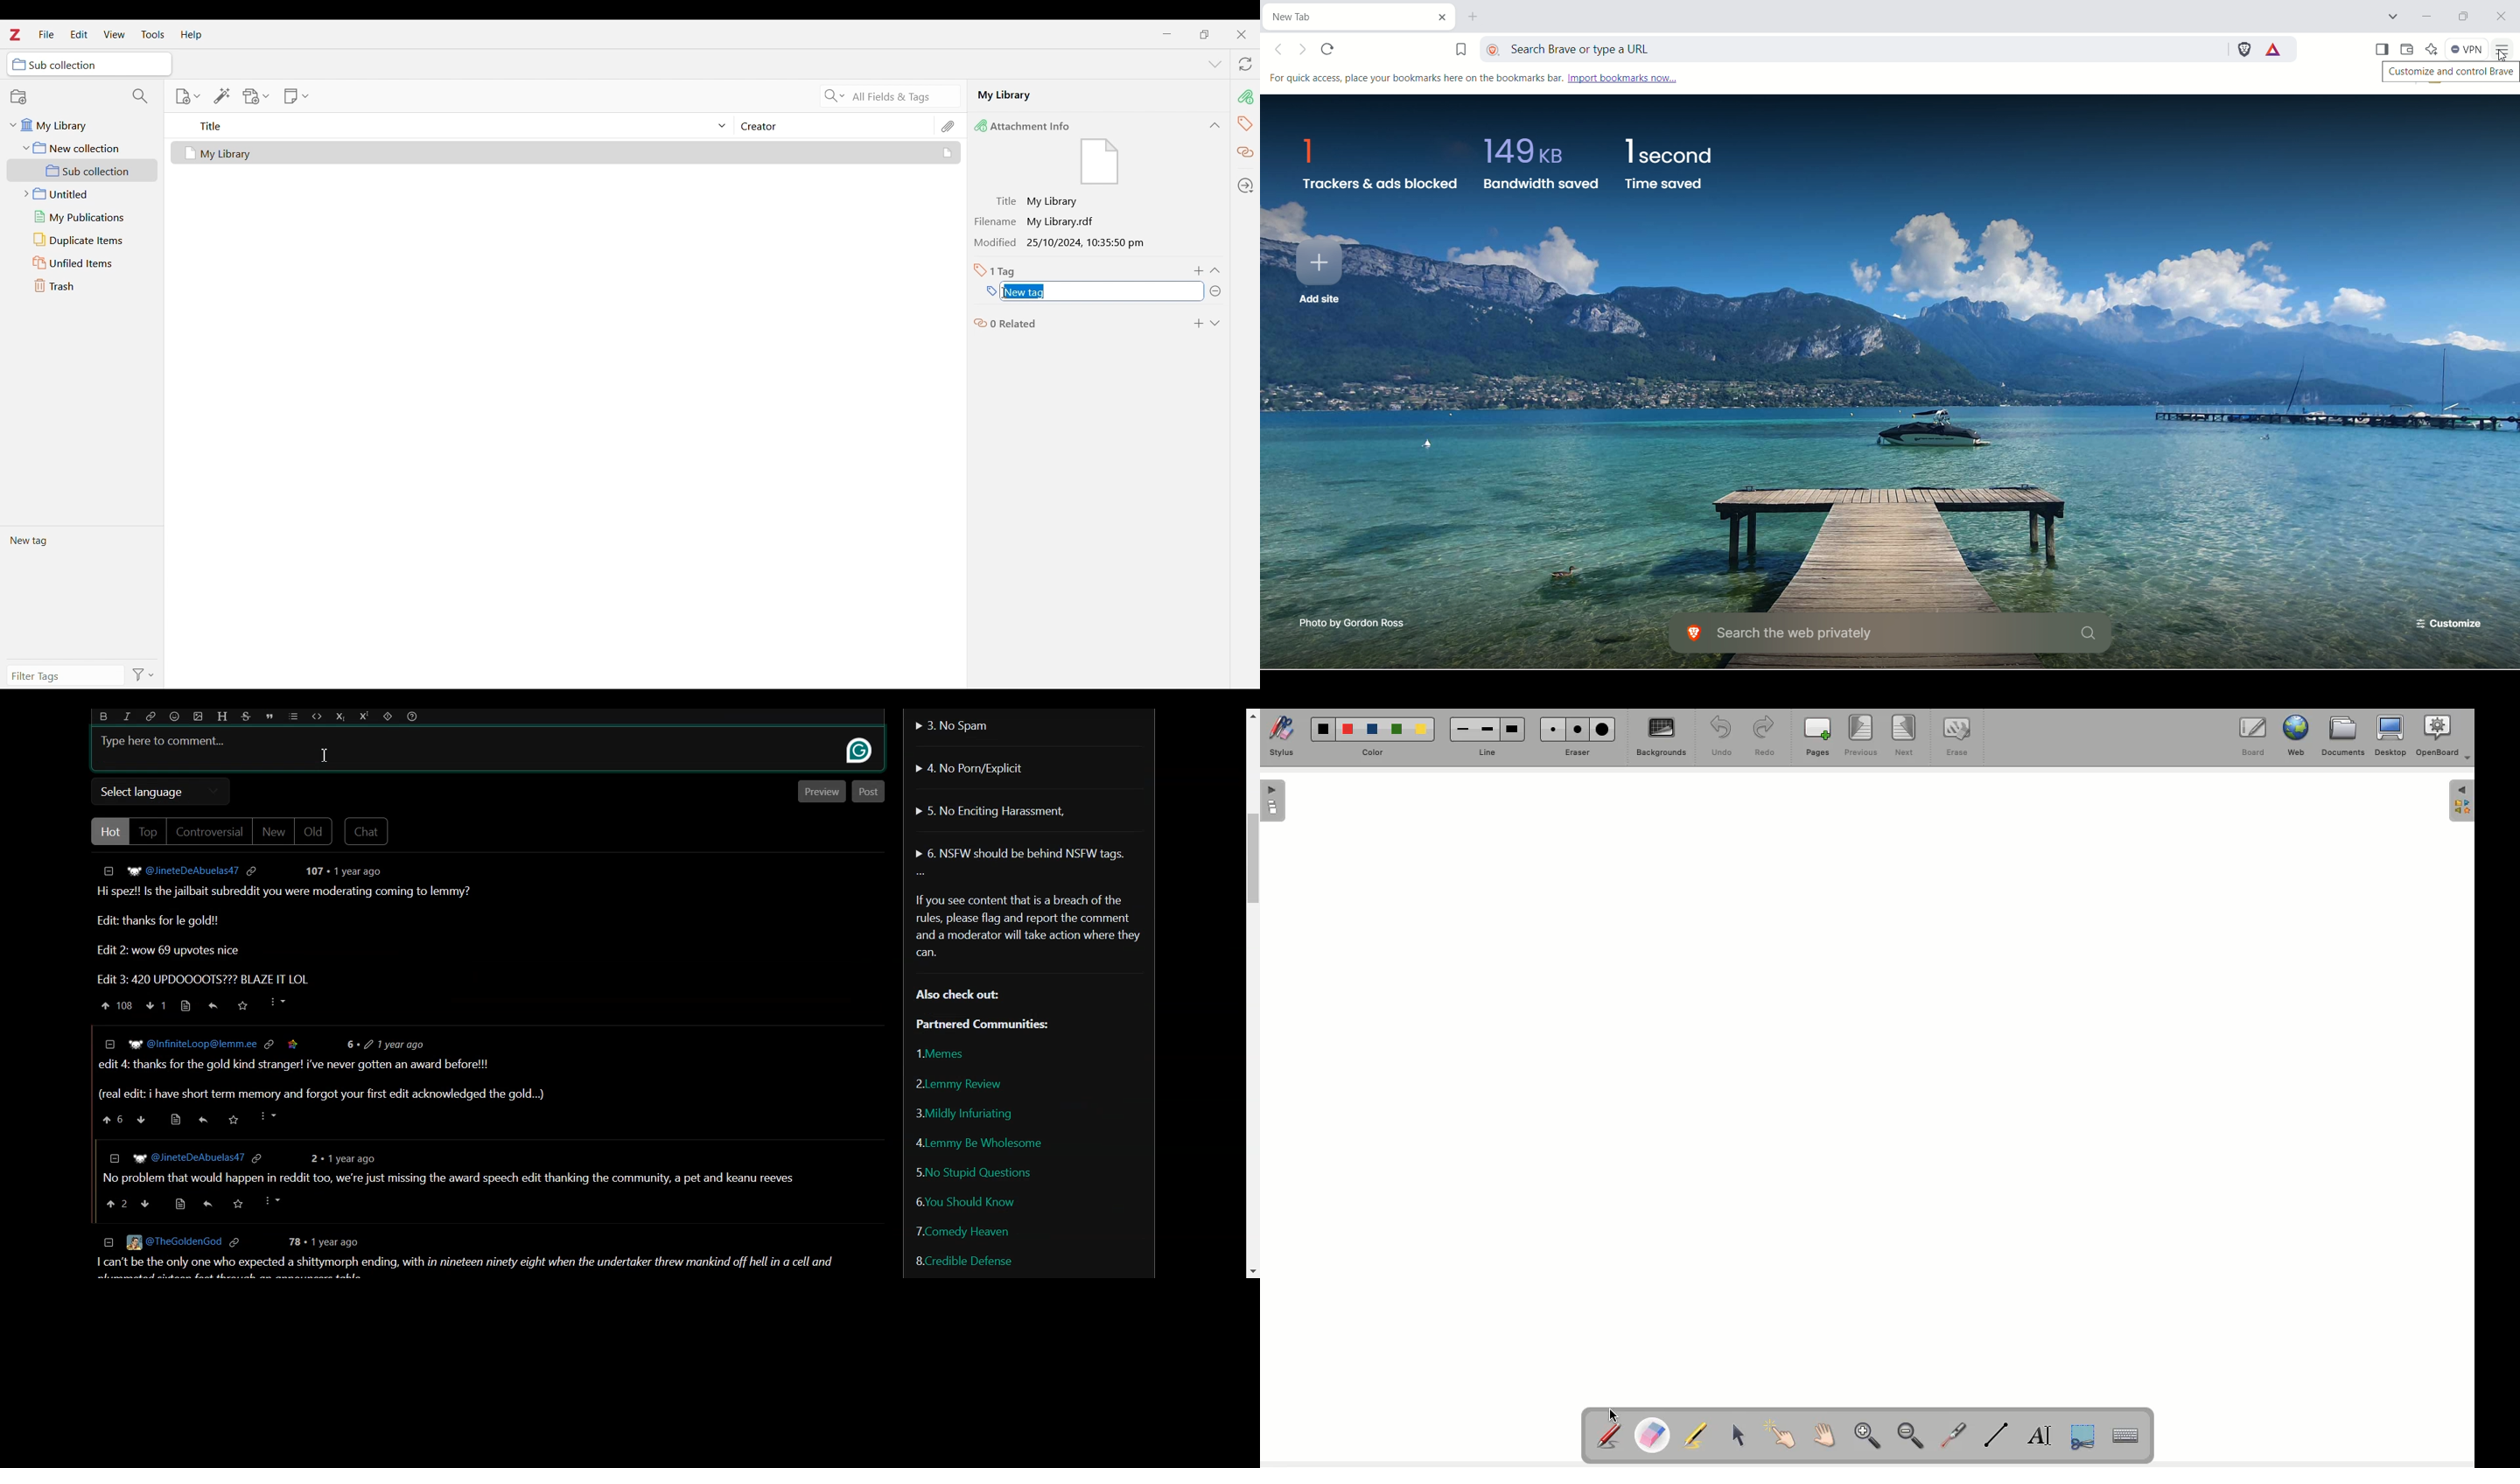  Describe the element at coordinates (1167, 34) in the screenshot. I see `Minimize` at that location.